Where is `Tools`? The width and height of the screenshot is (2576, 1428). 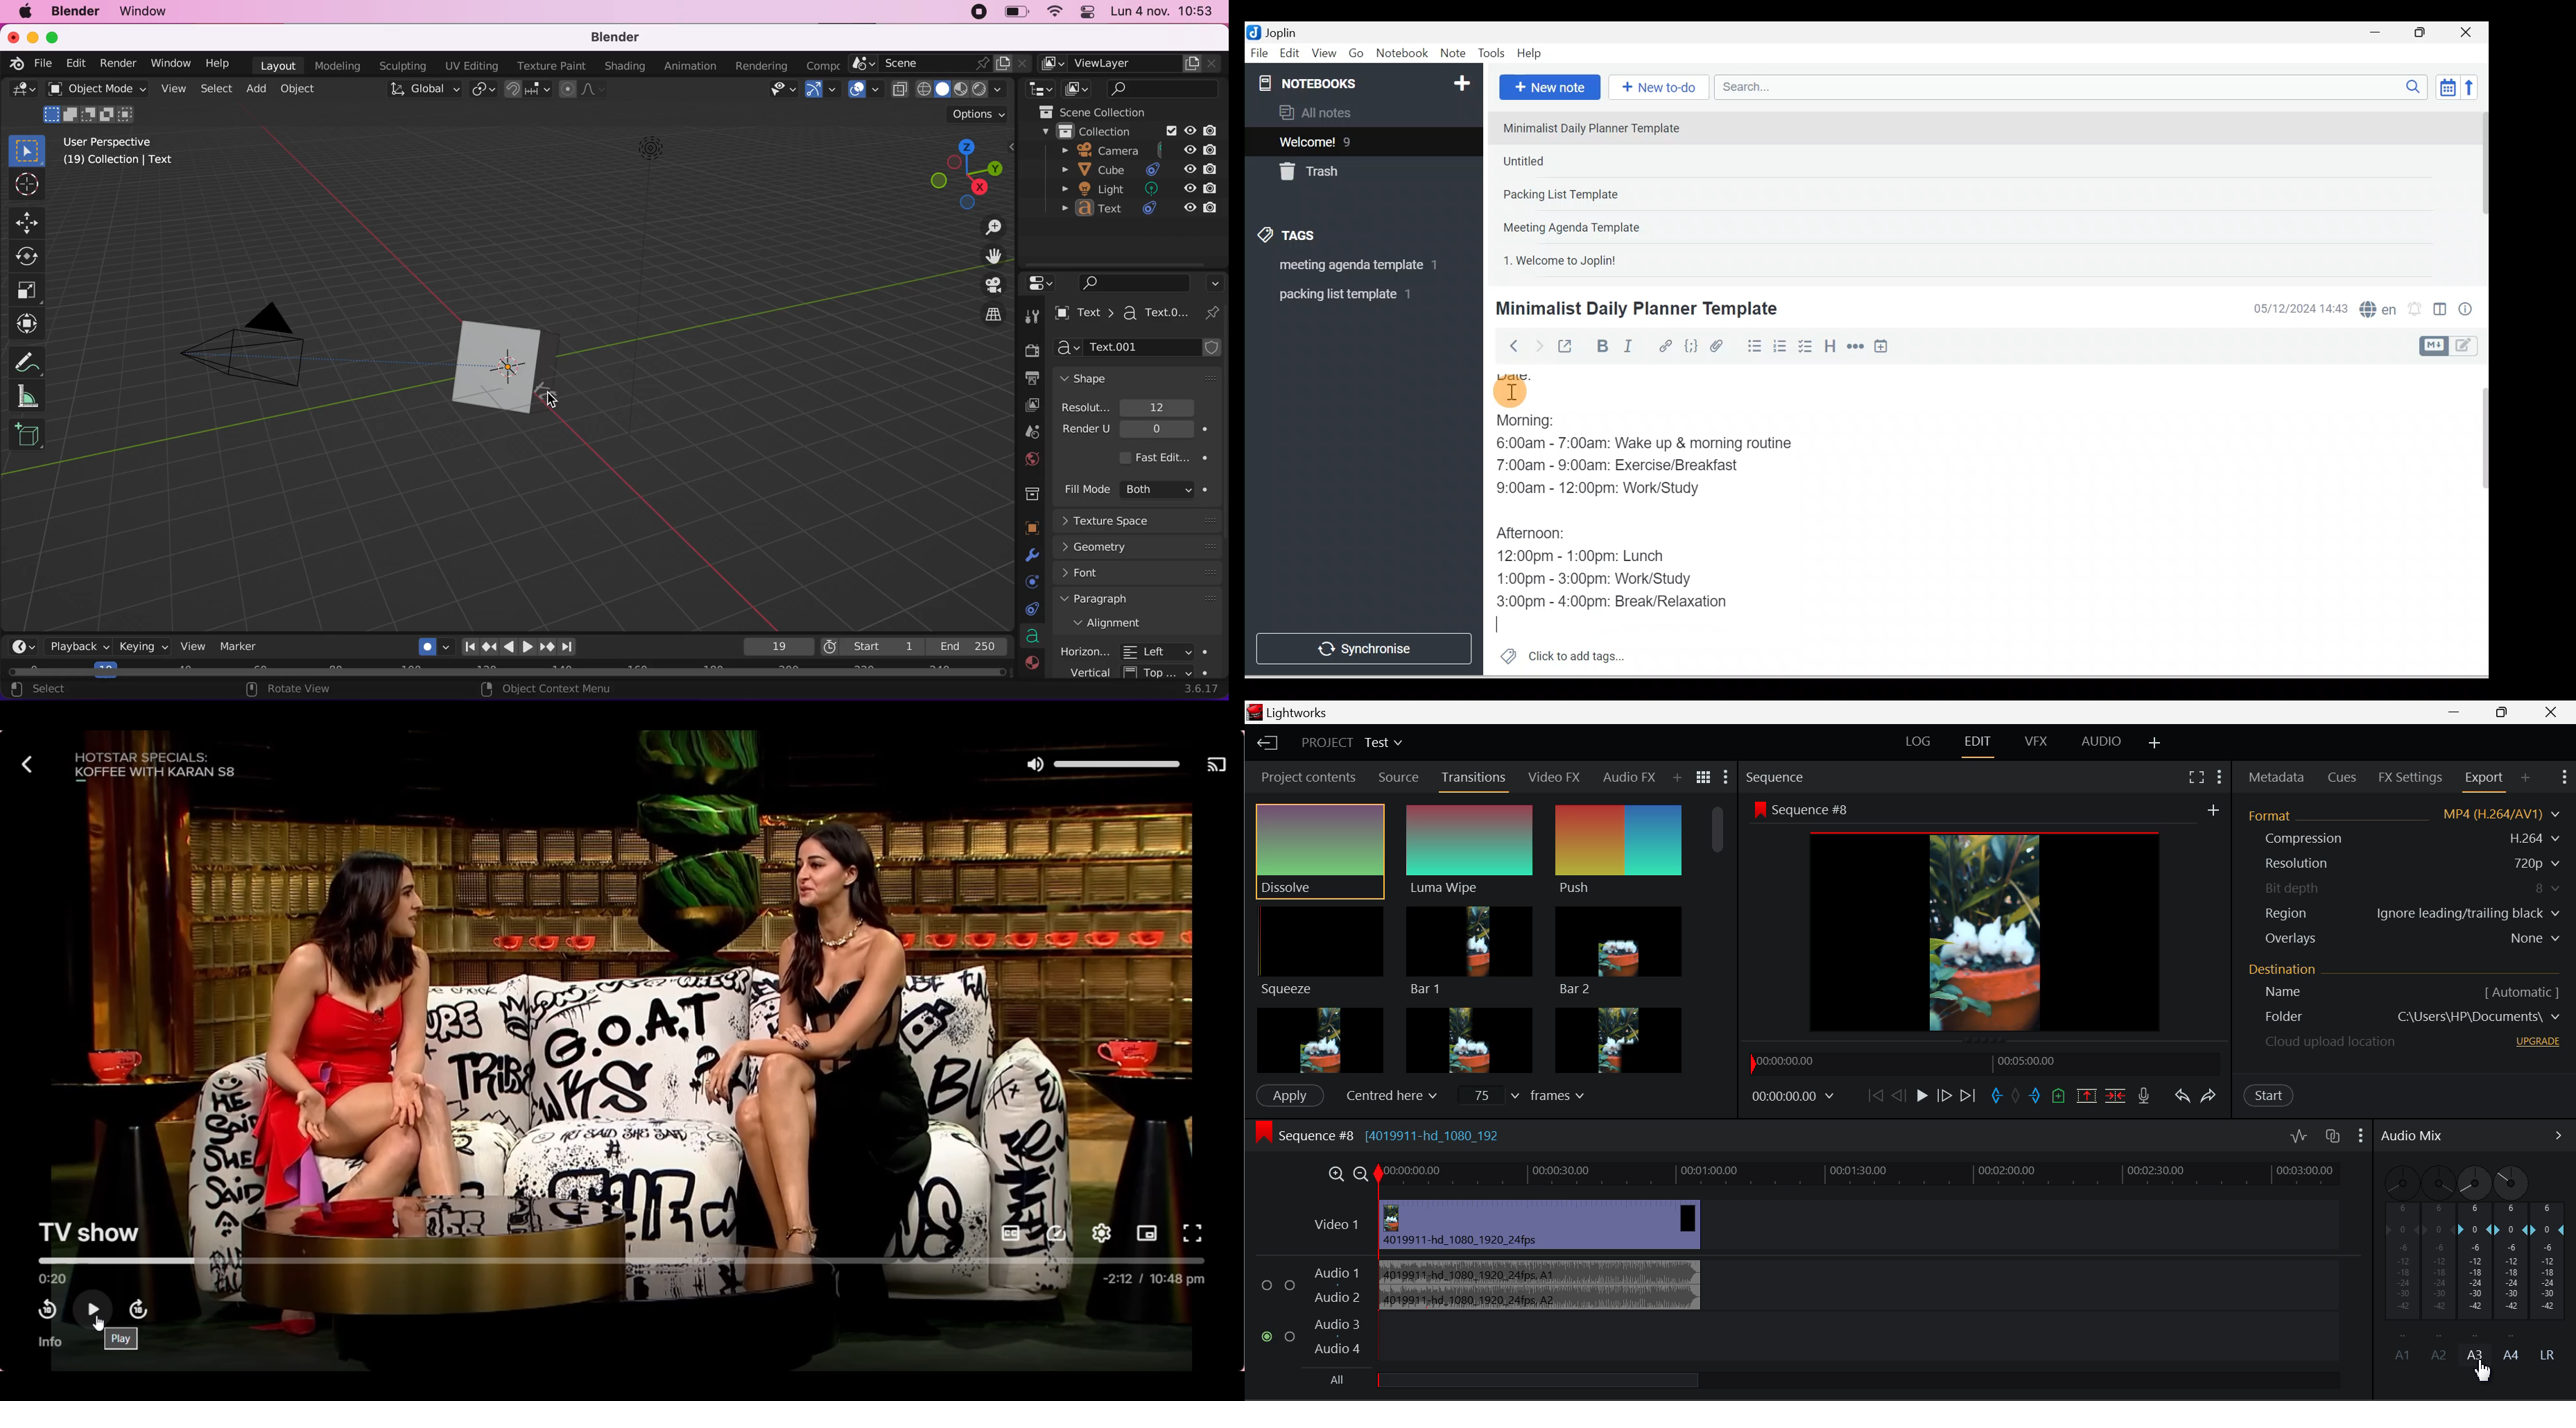 Tools is located at coordinates (1491, 53).